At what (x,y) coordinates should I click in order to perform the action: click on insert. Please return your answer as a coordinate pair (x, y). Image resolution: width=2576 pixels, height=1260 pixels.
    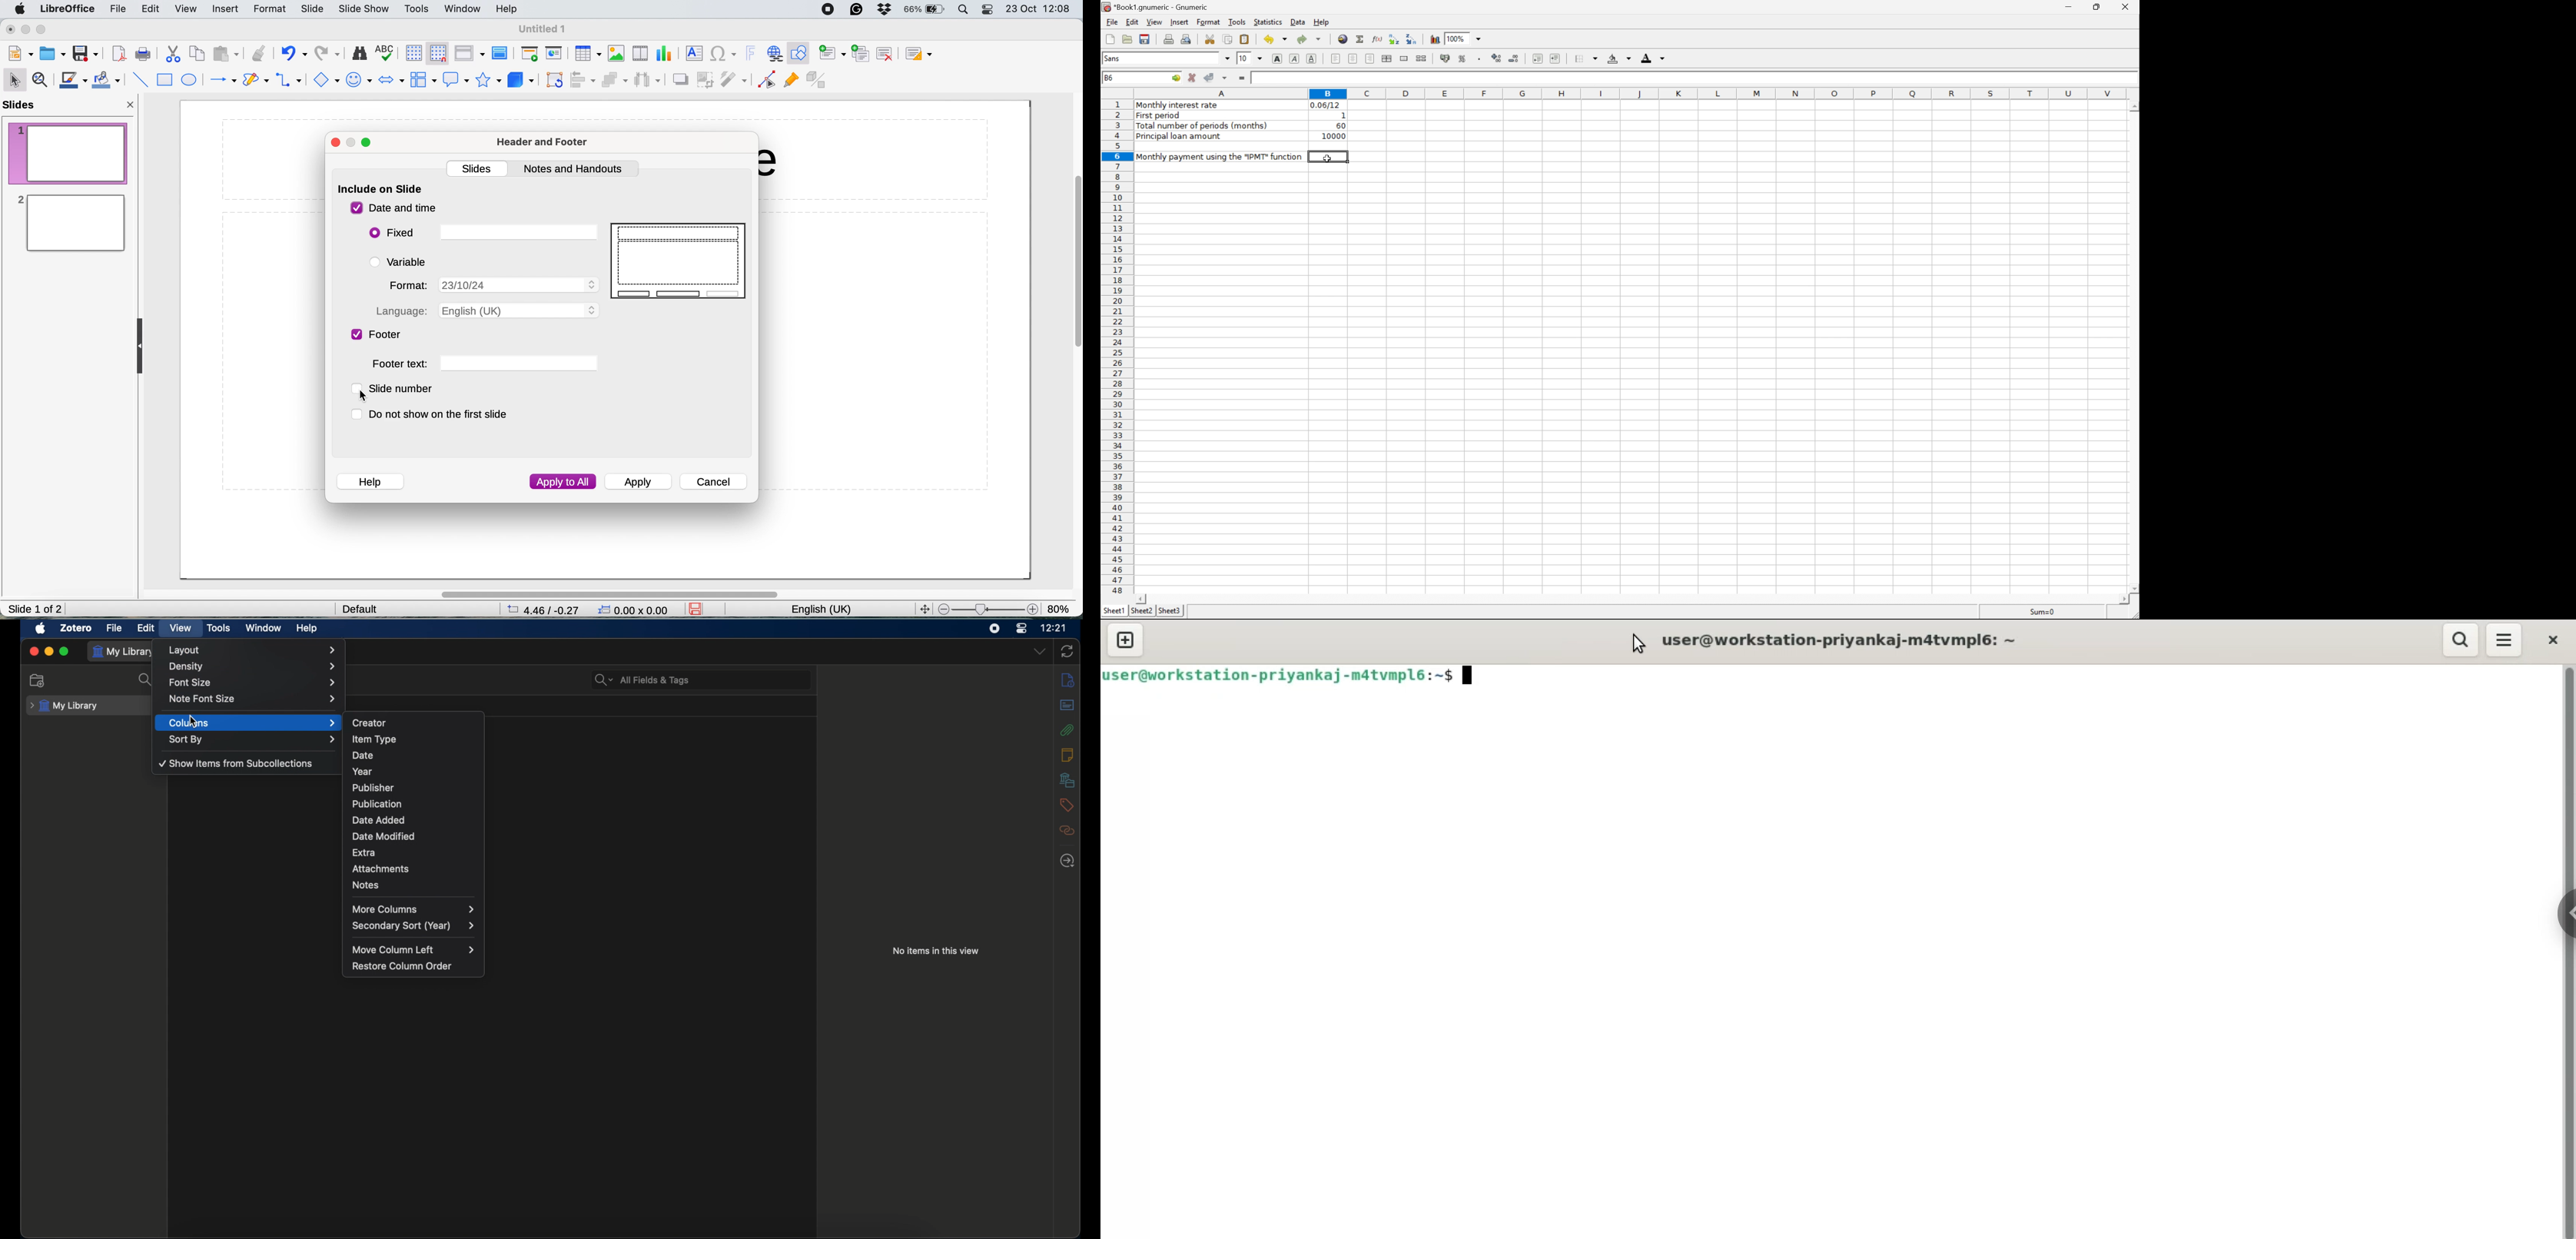
    Looking at the image, I should click on (224, 8).